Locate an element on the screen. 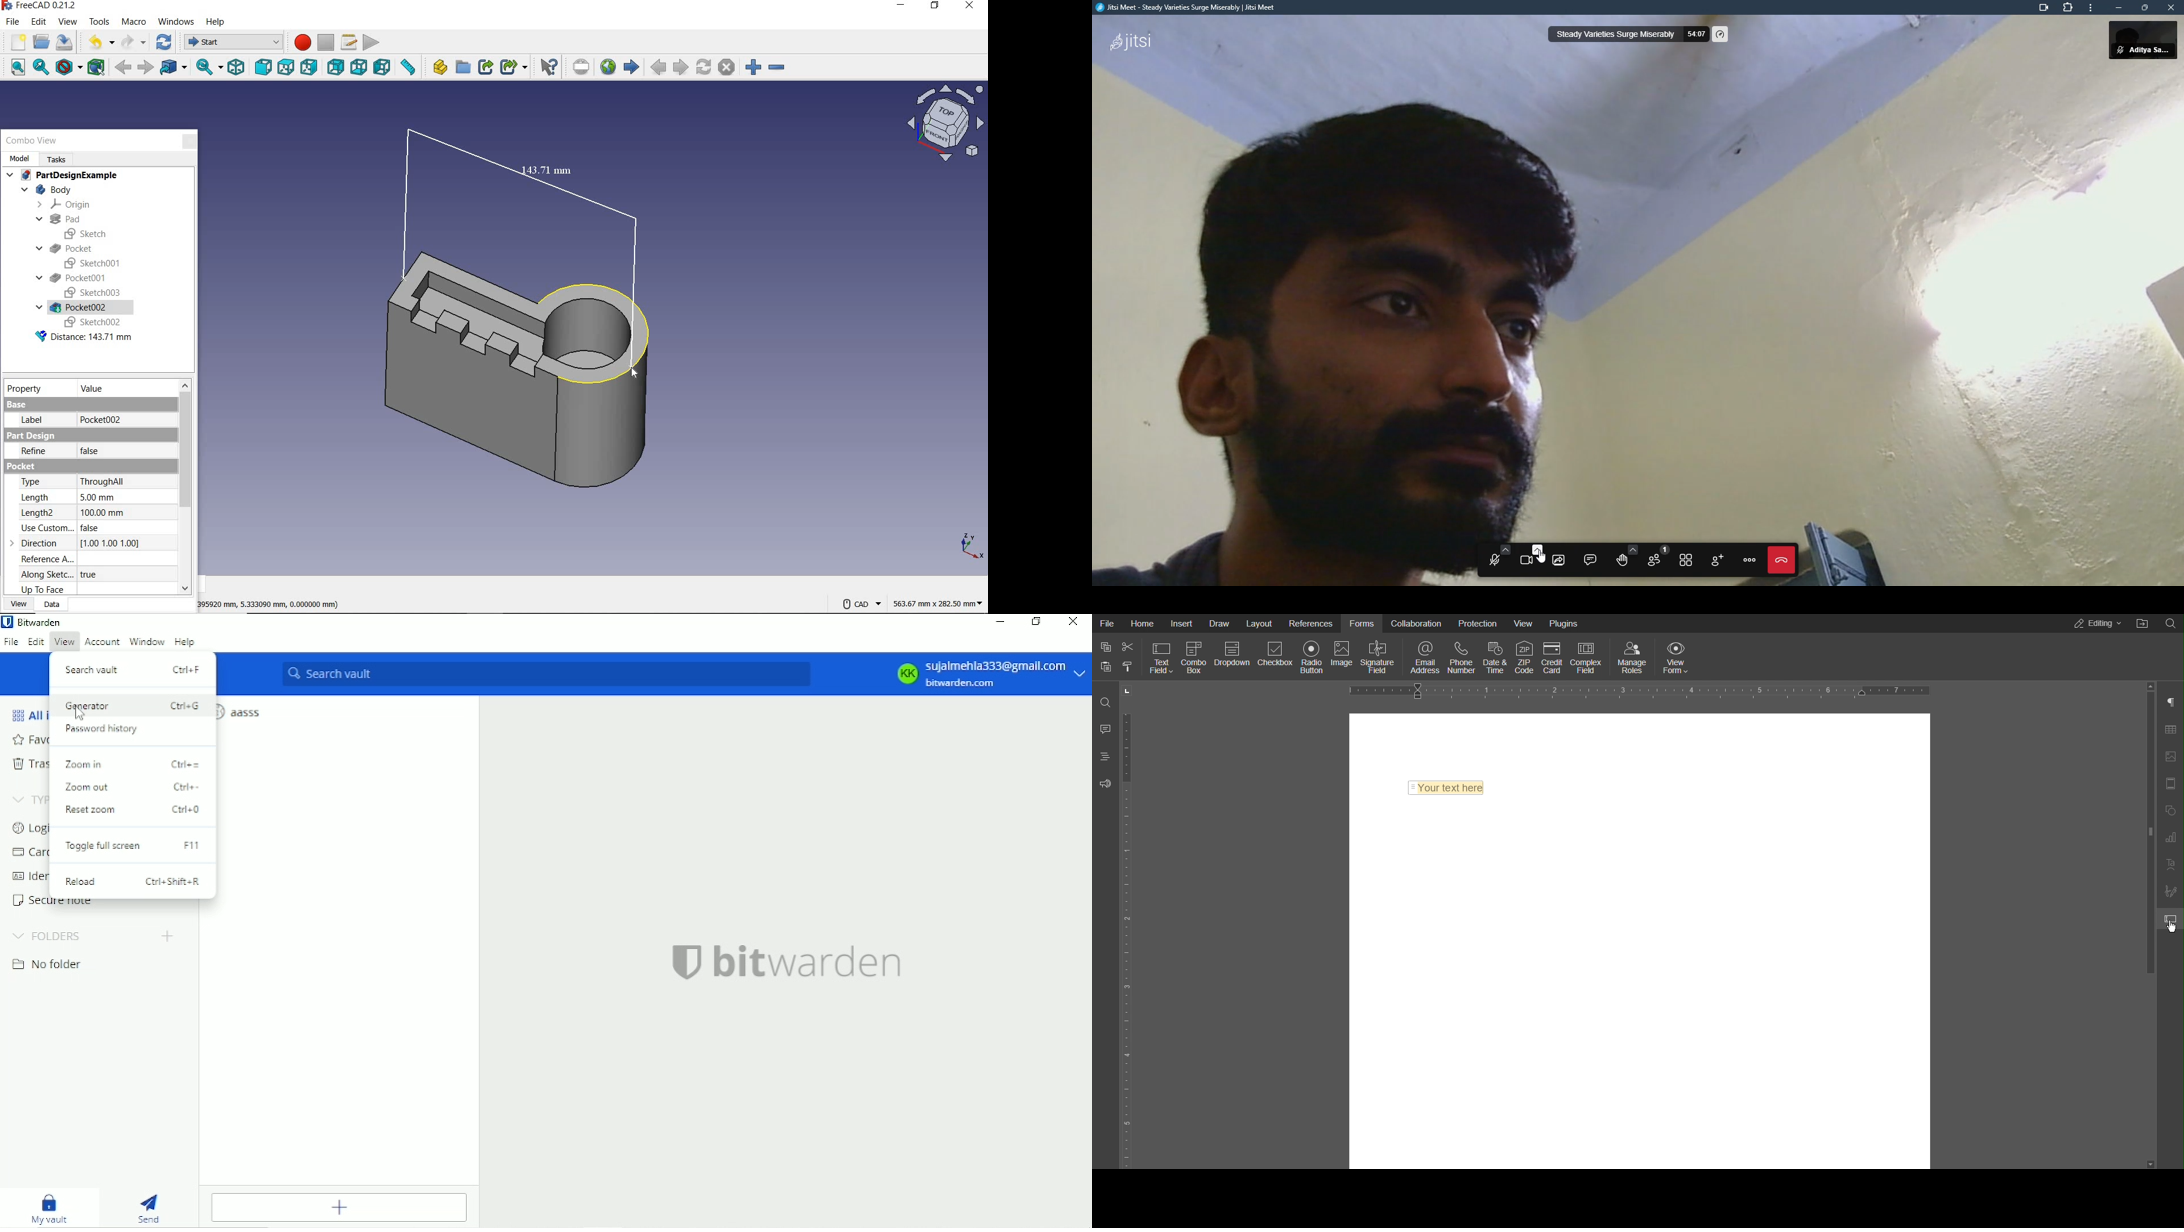  Distance: 143.71 mm is located at coordinates (85, 336).